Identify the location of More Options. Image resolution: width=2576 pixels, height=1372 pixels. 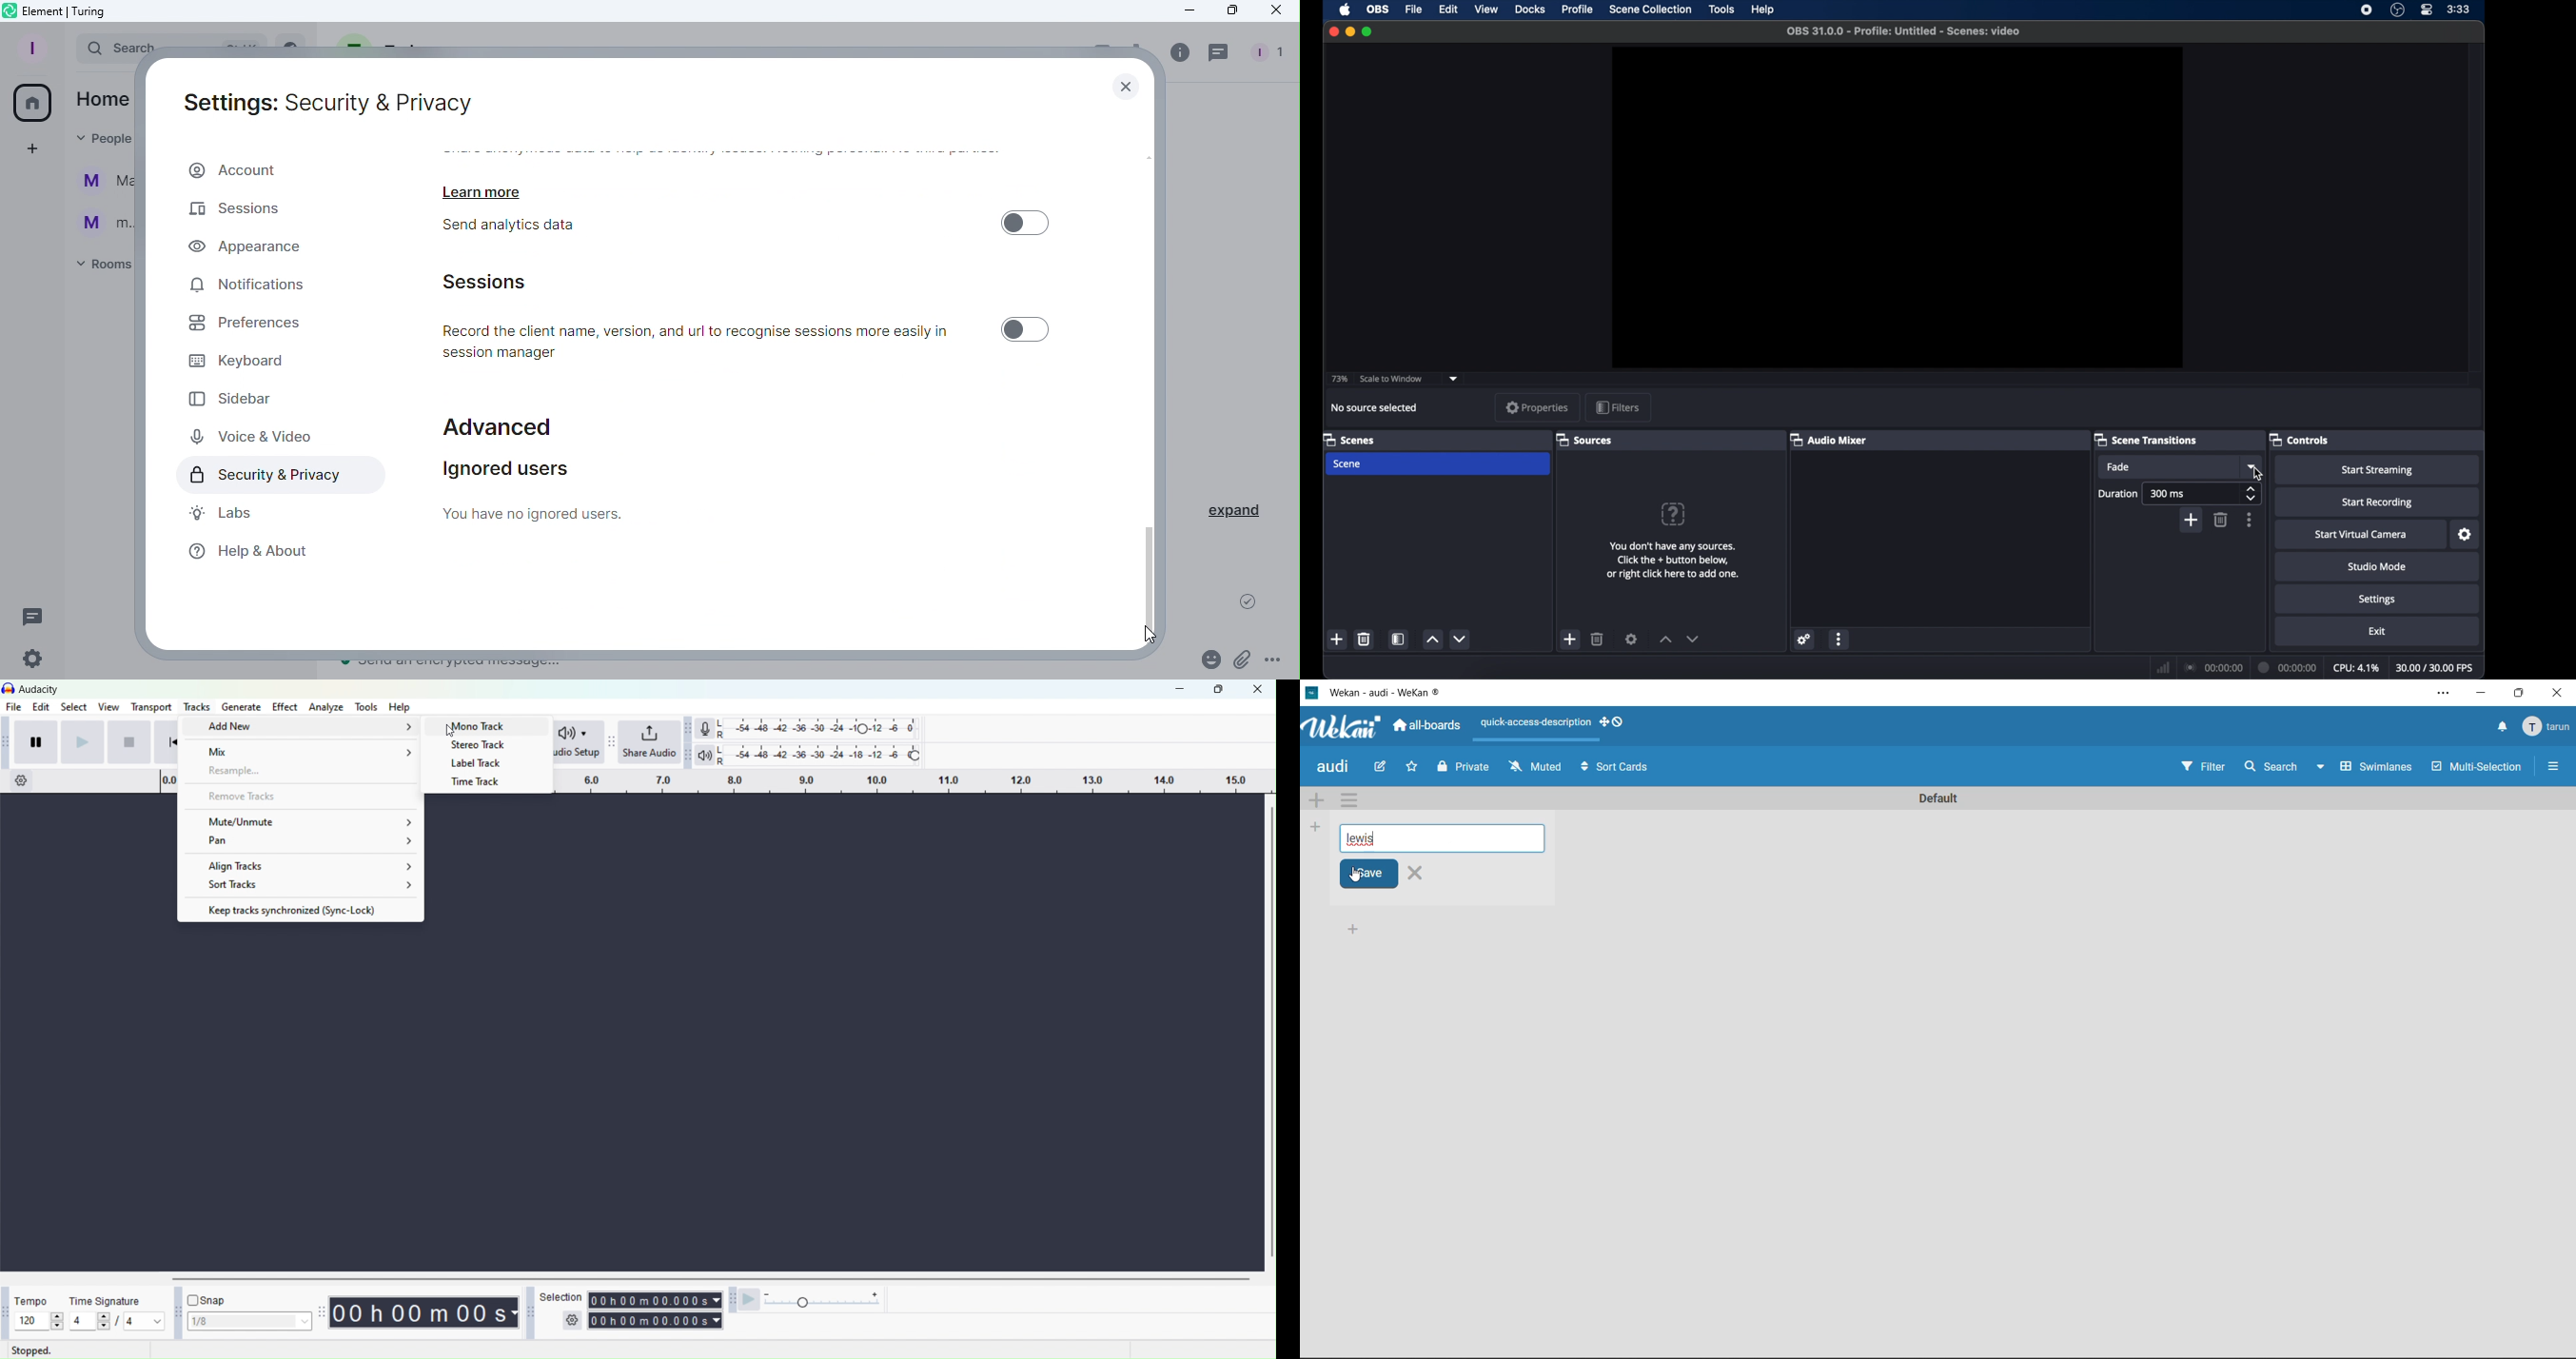
(2557, 765).